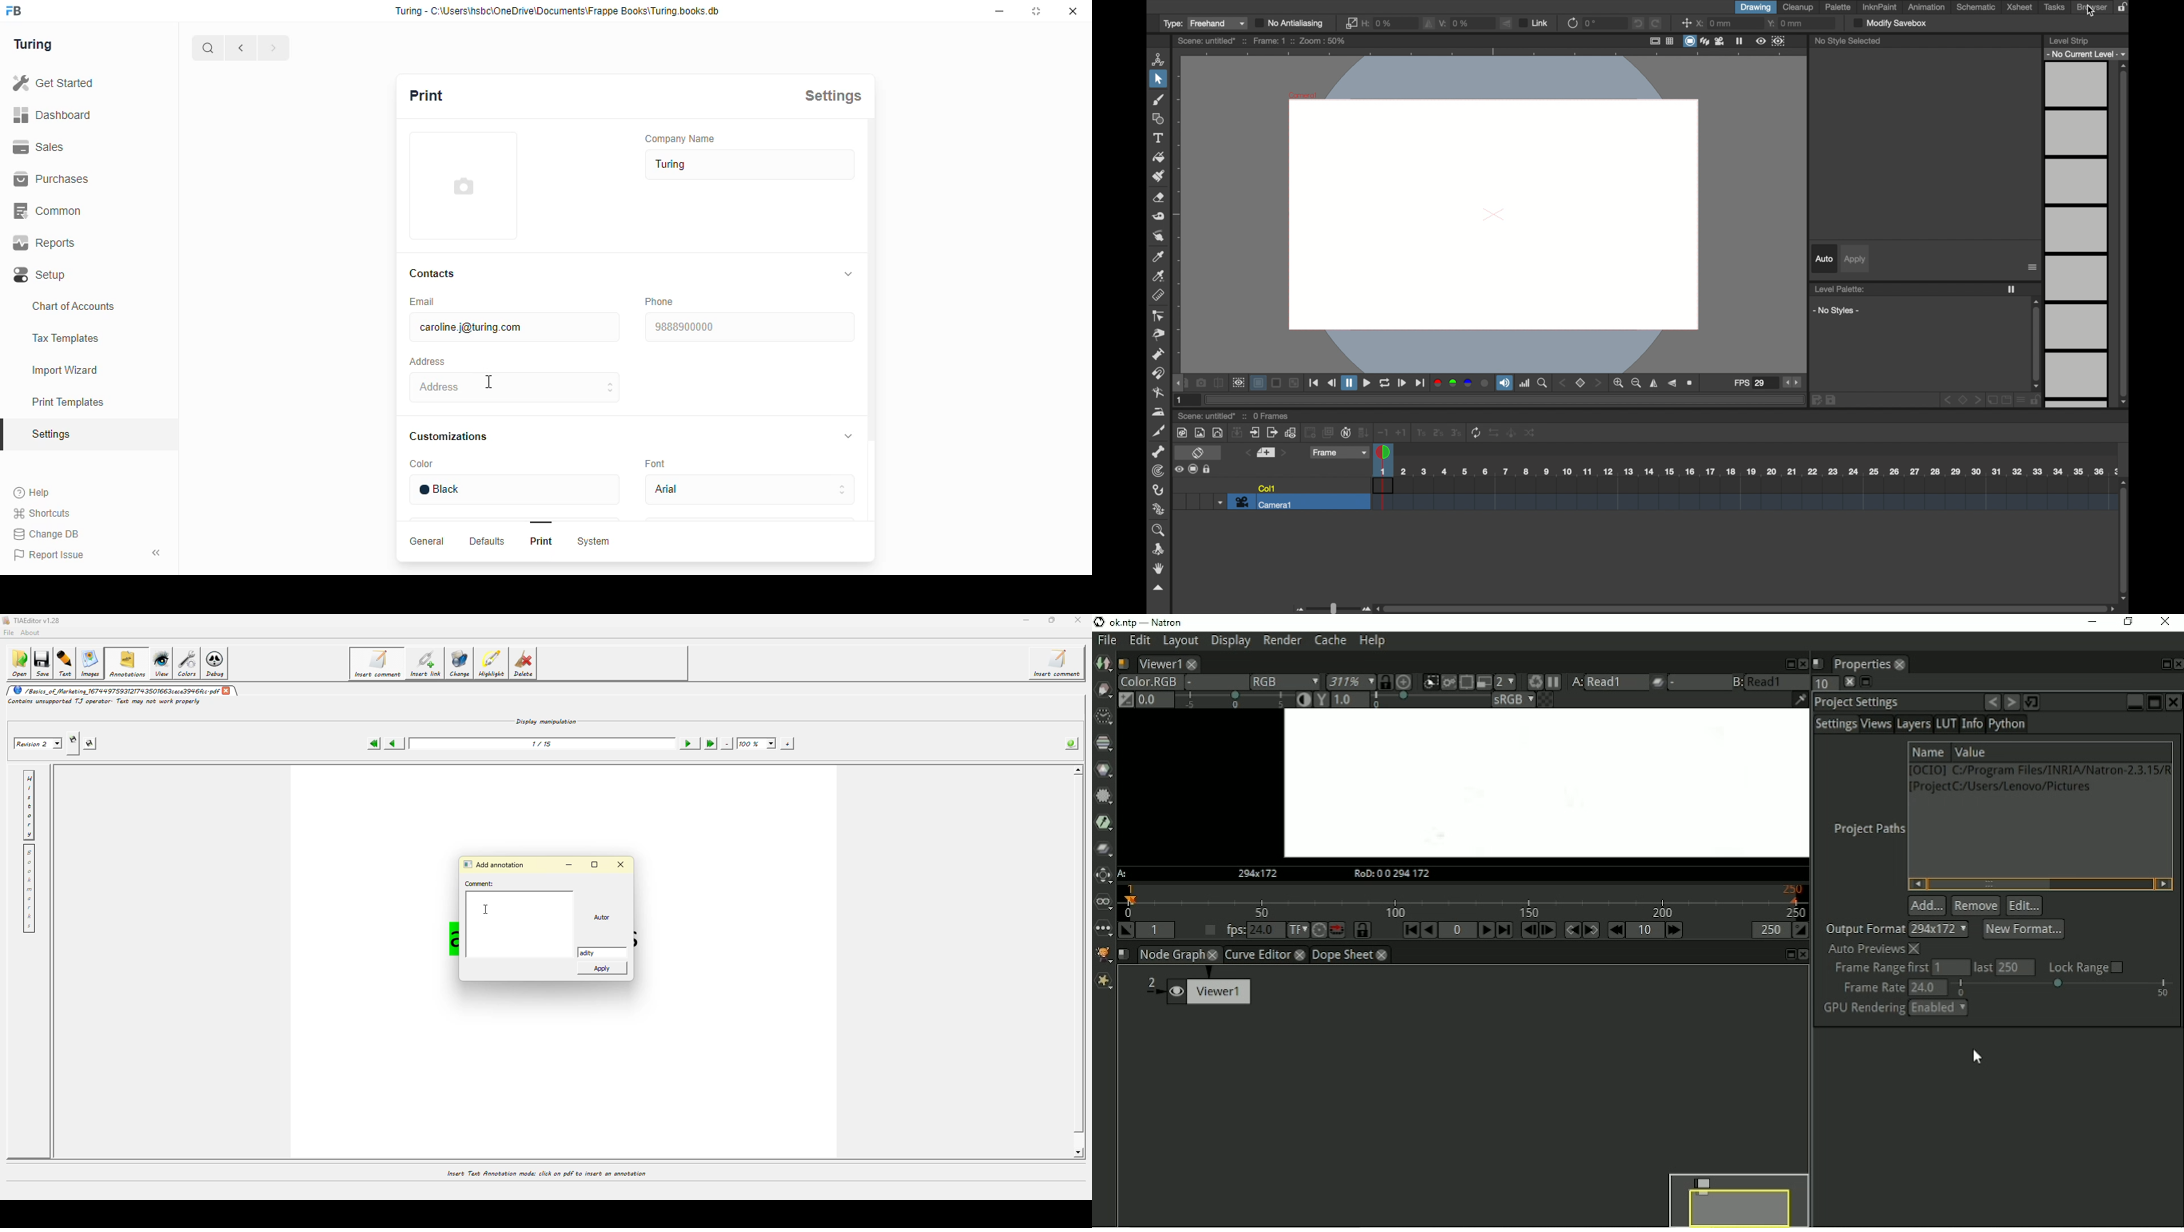  What do you see at coordinates (787, 744) in the screenshot?
I see `zoom in` at bounding box center [787, 744].